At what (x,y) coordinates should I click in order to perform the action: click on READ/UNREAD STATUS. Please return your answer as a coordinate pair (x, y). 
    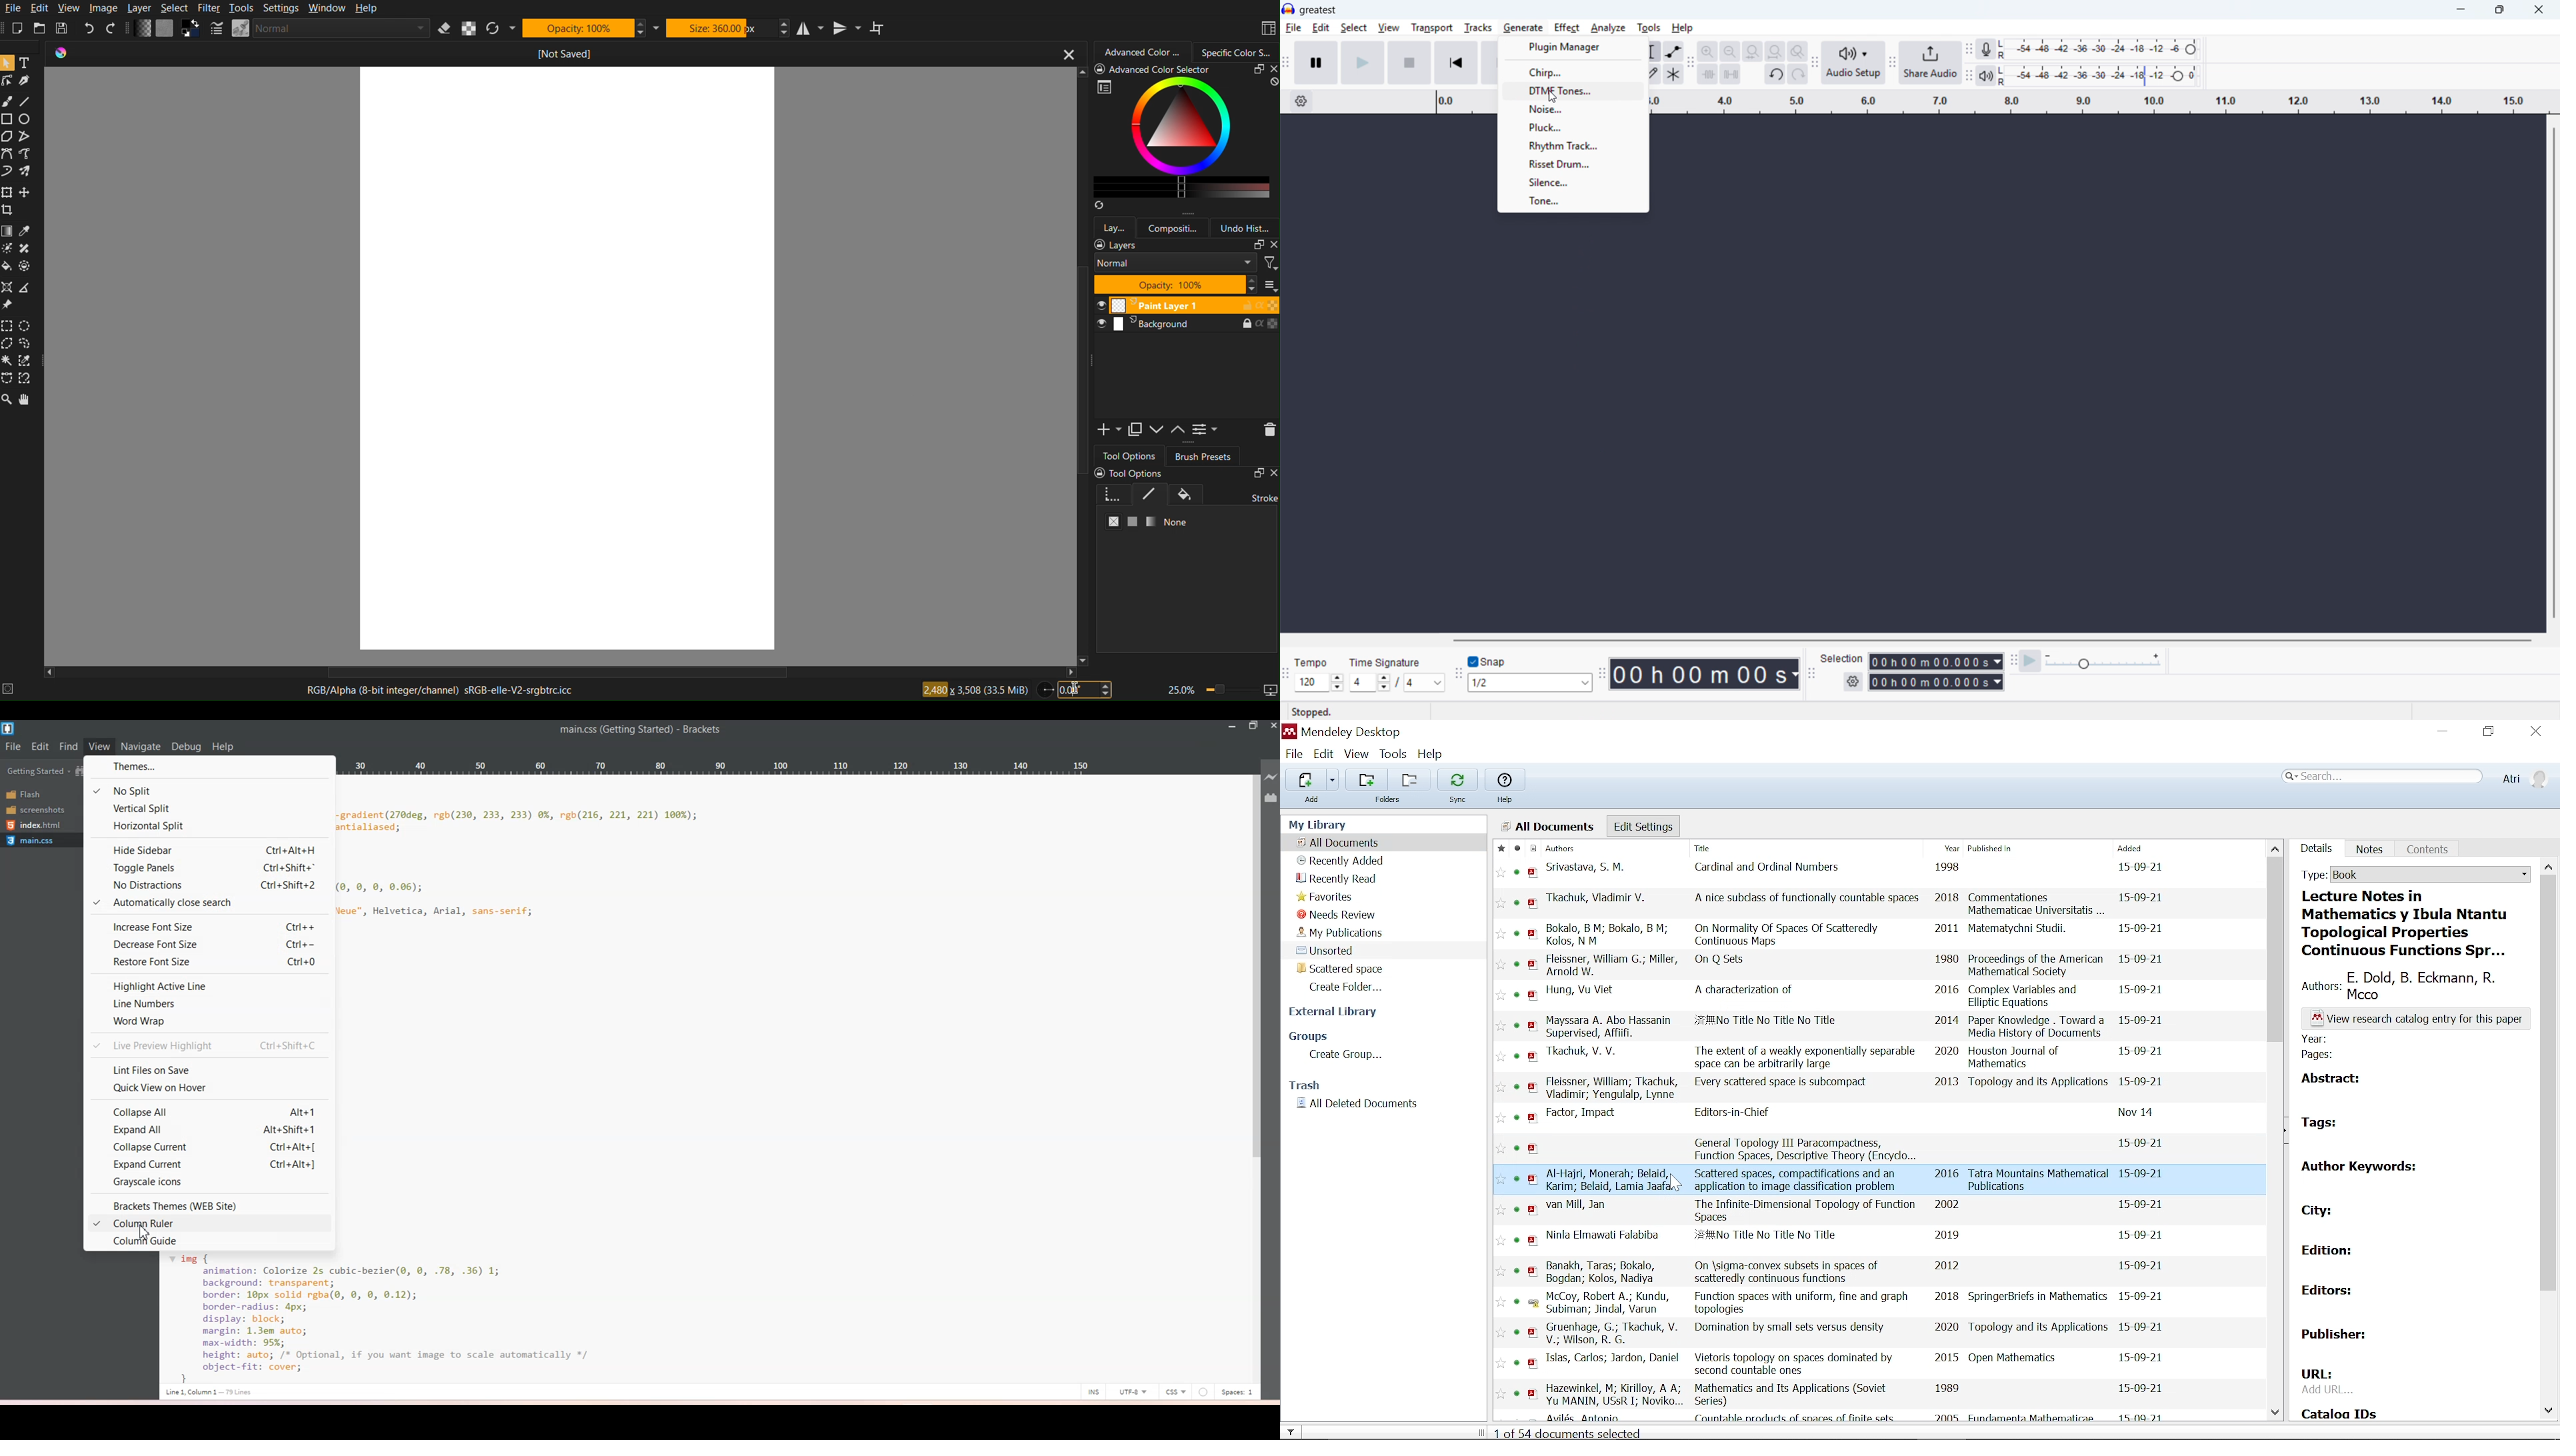
    Looking at the image, I should click on (1517, 1136).